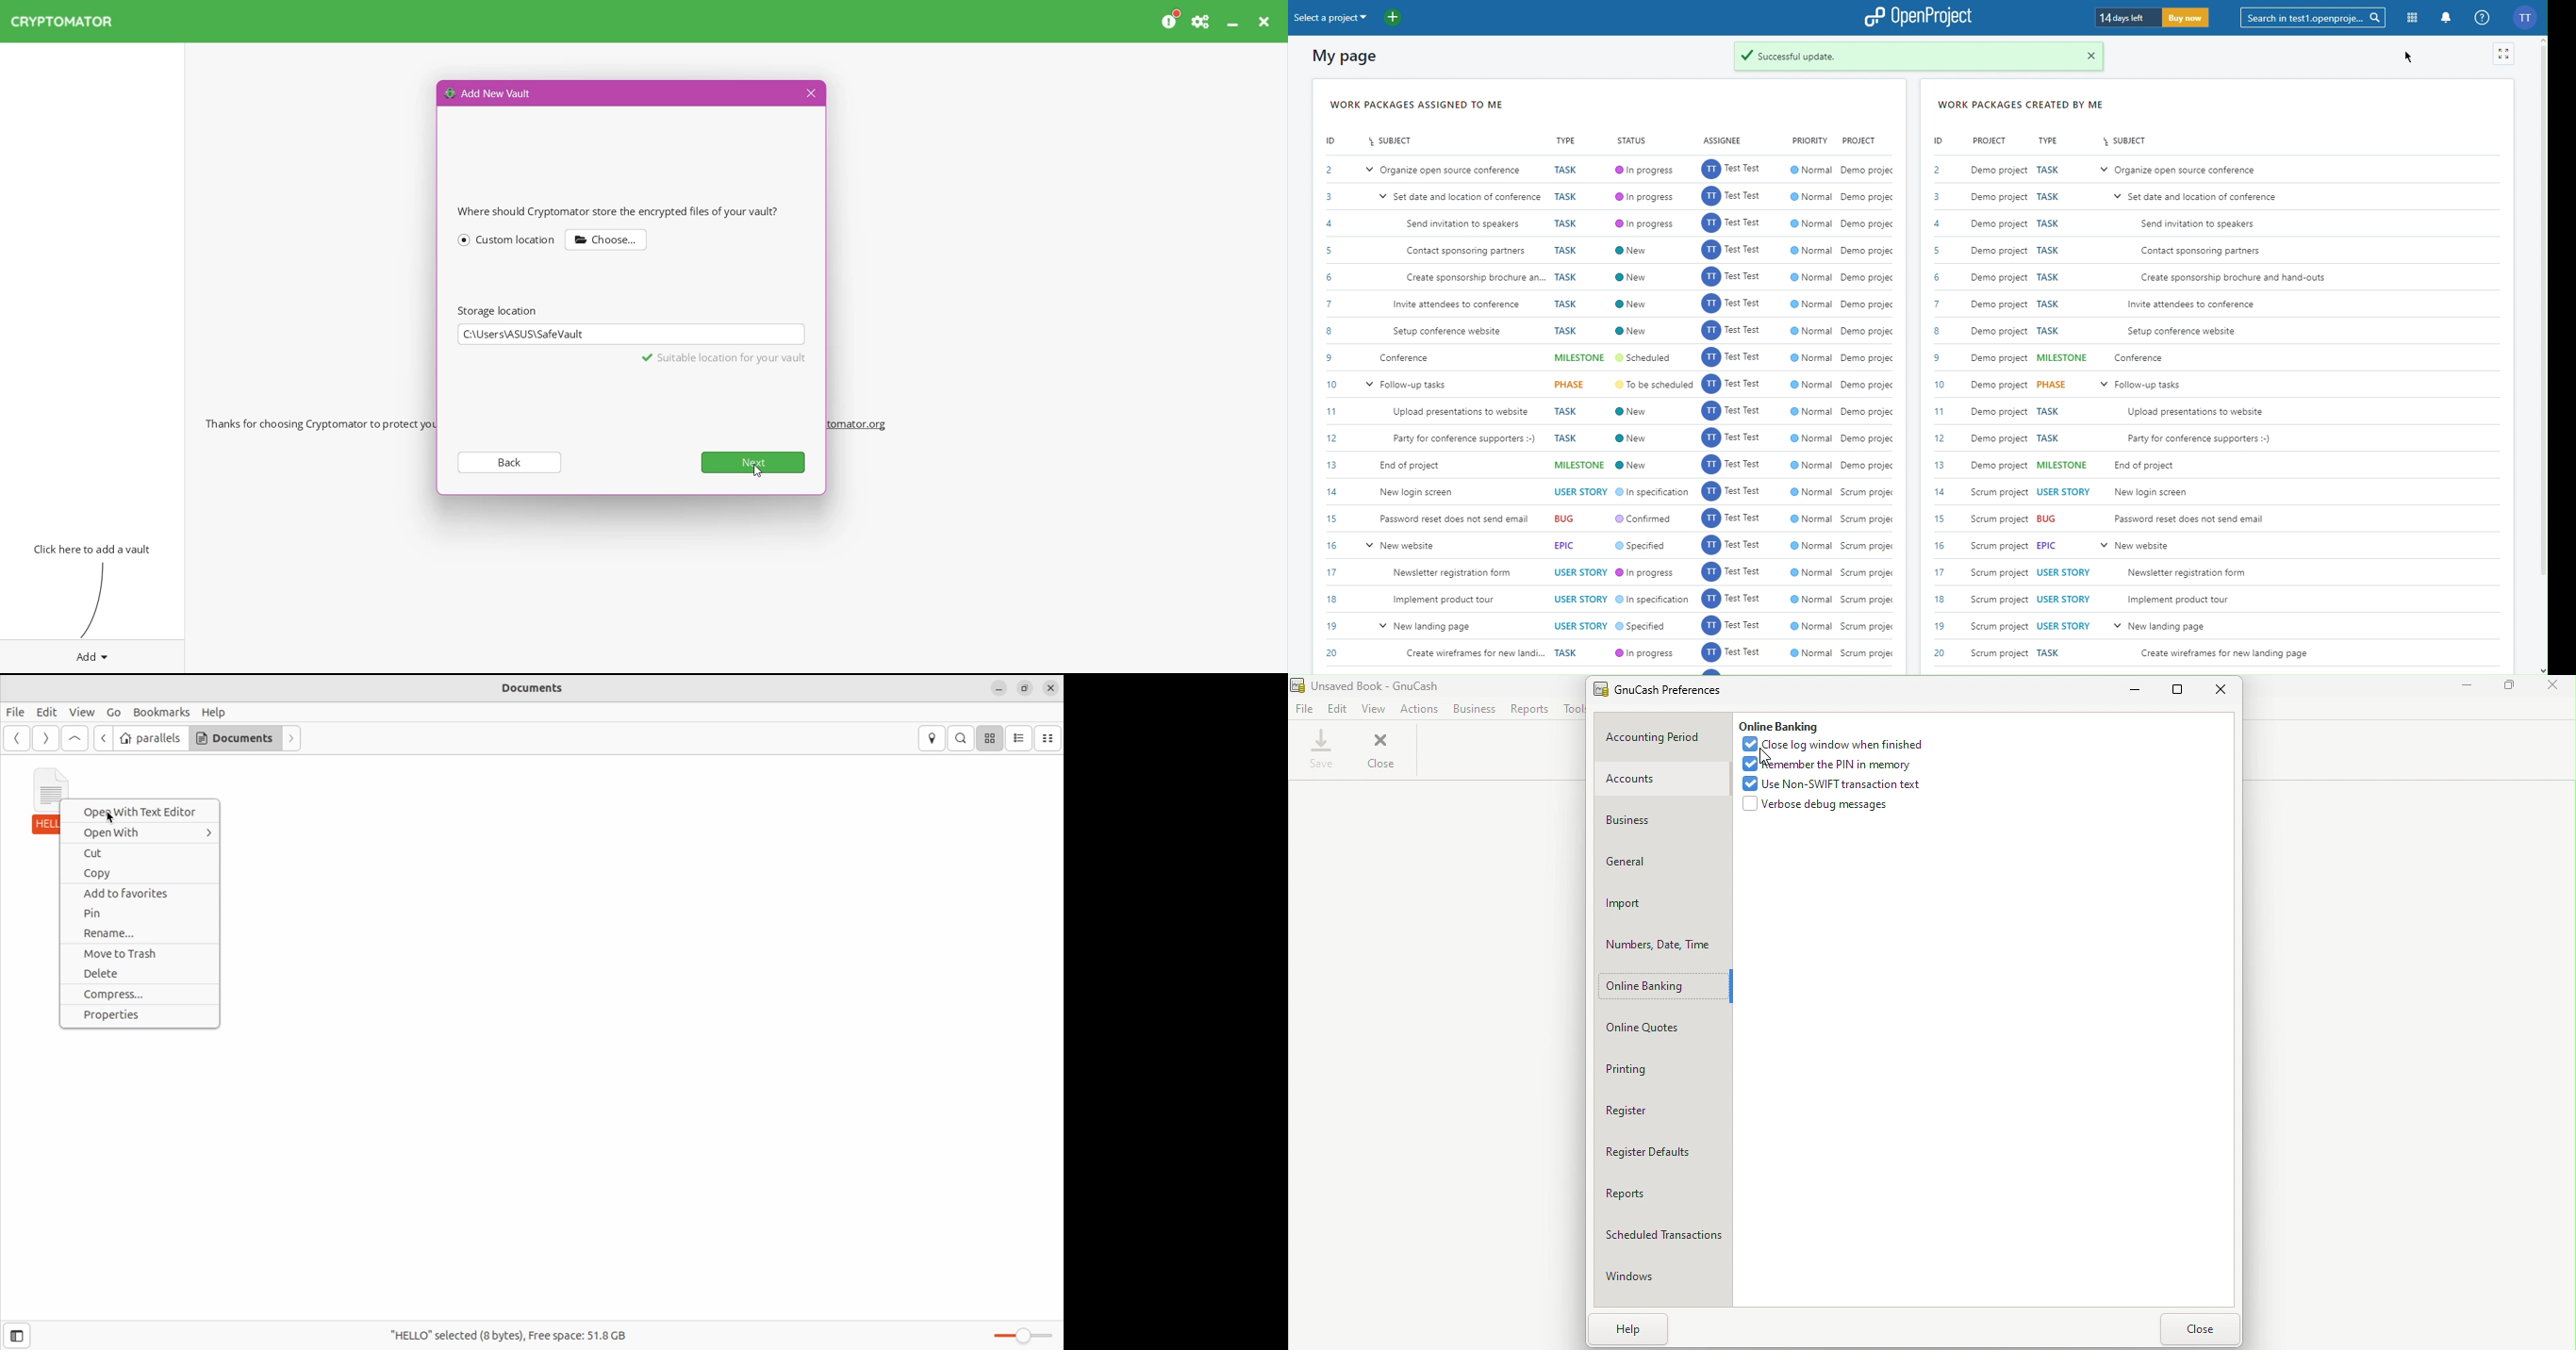  Describe the element at coordinates (2553, 688) in the screenshot. I see `Close` at that location.